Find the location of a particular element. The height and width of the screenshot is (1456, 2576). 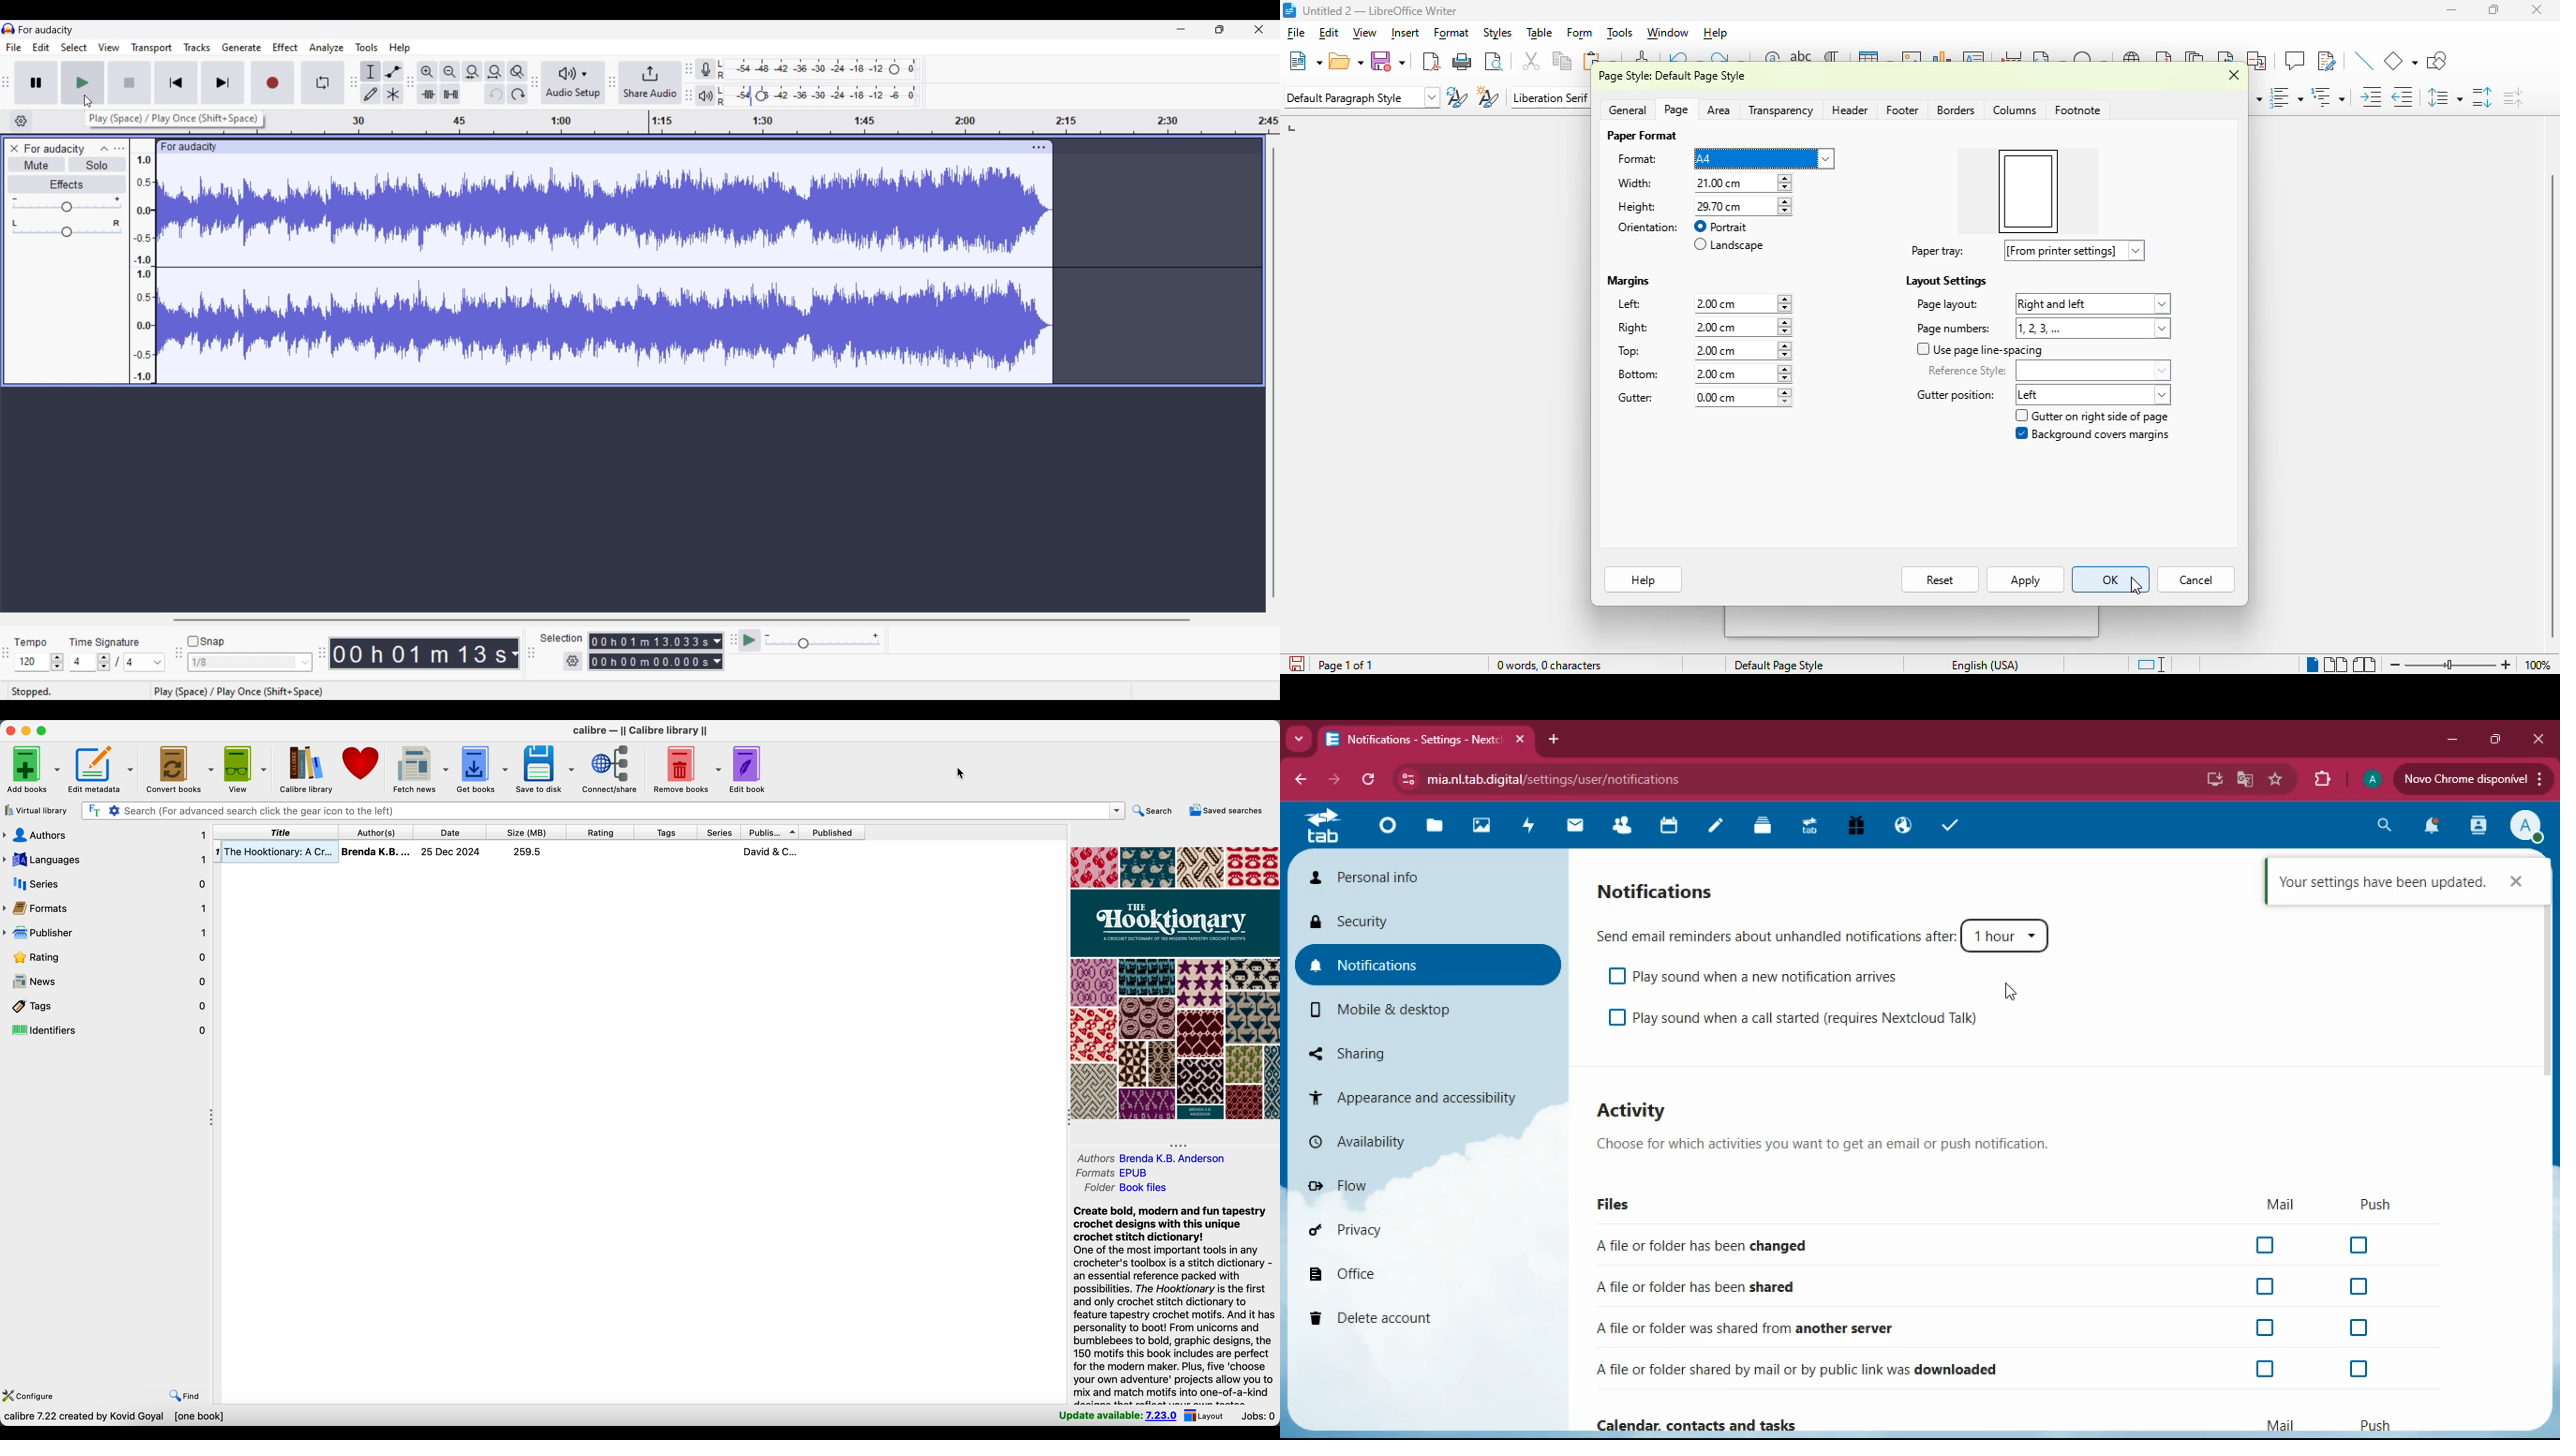

stopped is located at coordinates (34, 692).